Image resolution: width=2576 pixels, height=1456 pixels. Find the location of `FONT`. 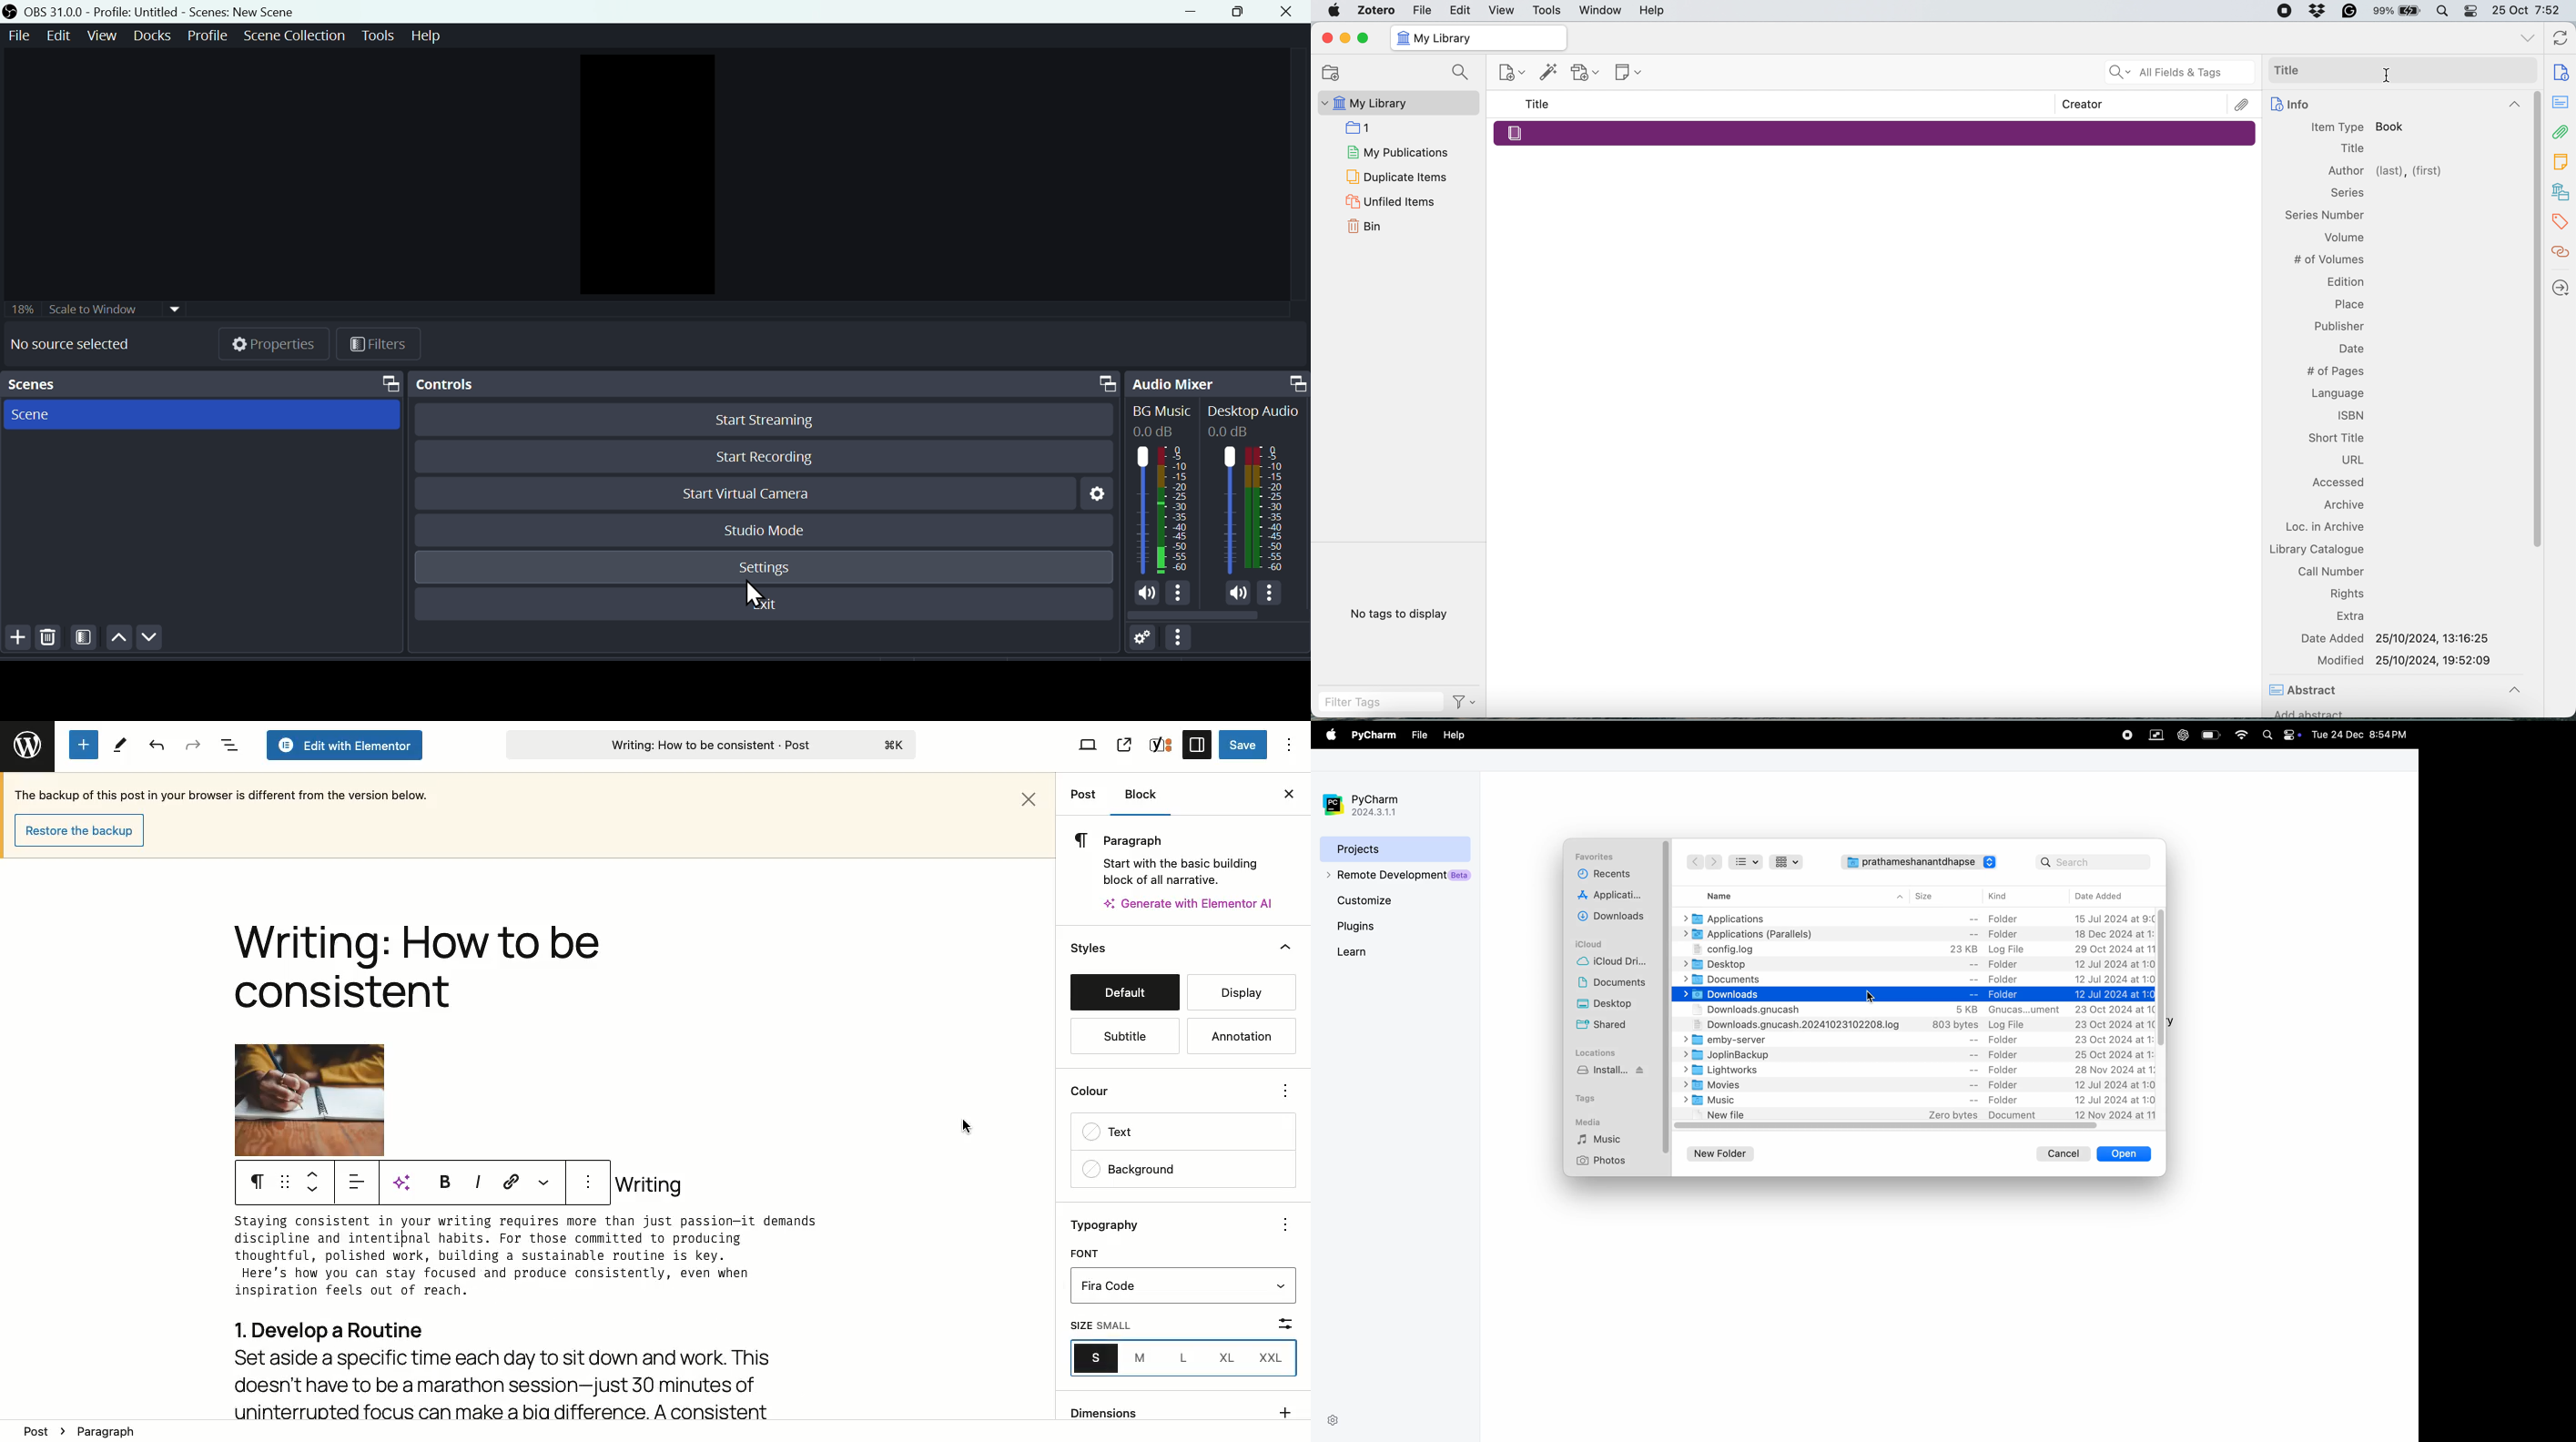

FONT is located at coordinates (1087, 1252).